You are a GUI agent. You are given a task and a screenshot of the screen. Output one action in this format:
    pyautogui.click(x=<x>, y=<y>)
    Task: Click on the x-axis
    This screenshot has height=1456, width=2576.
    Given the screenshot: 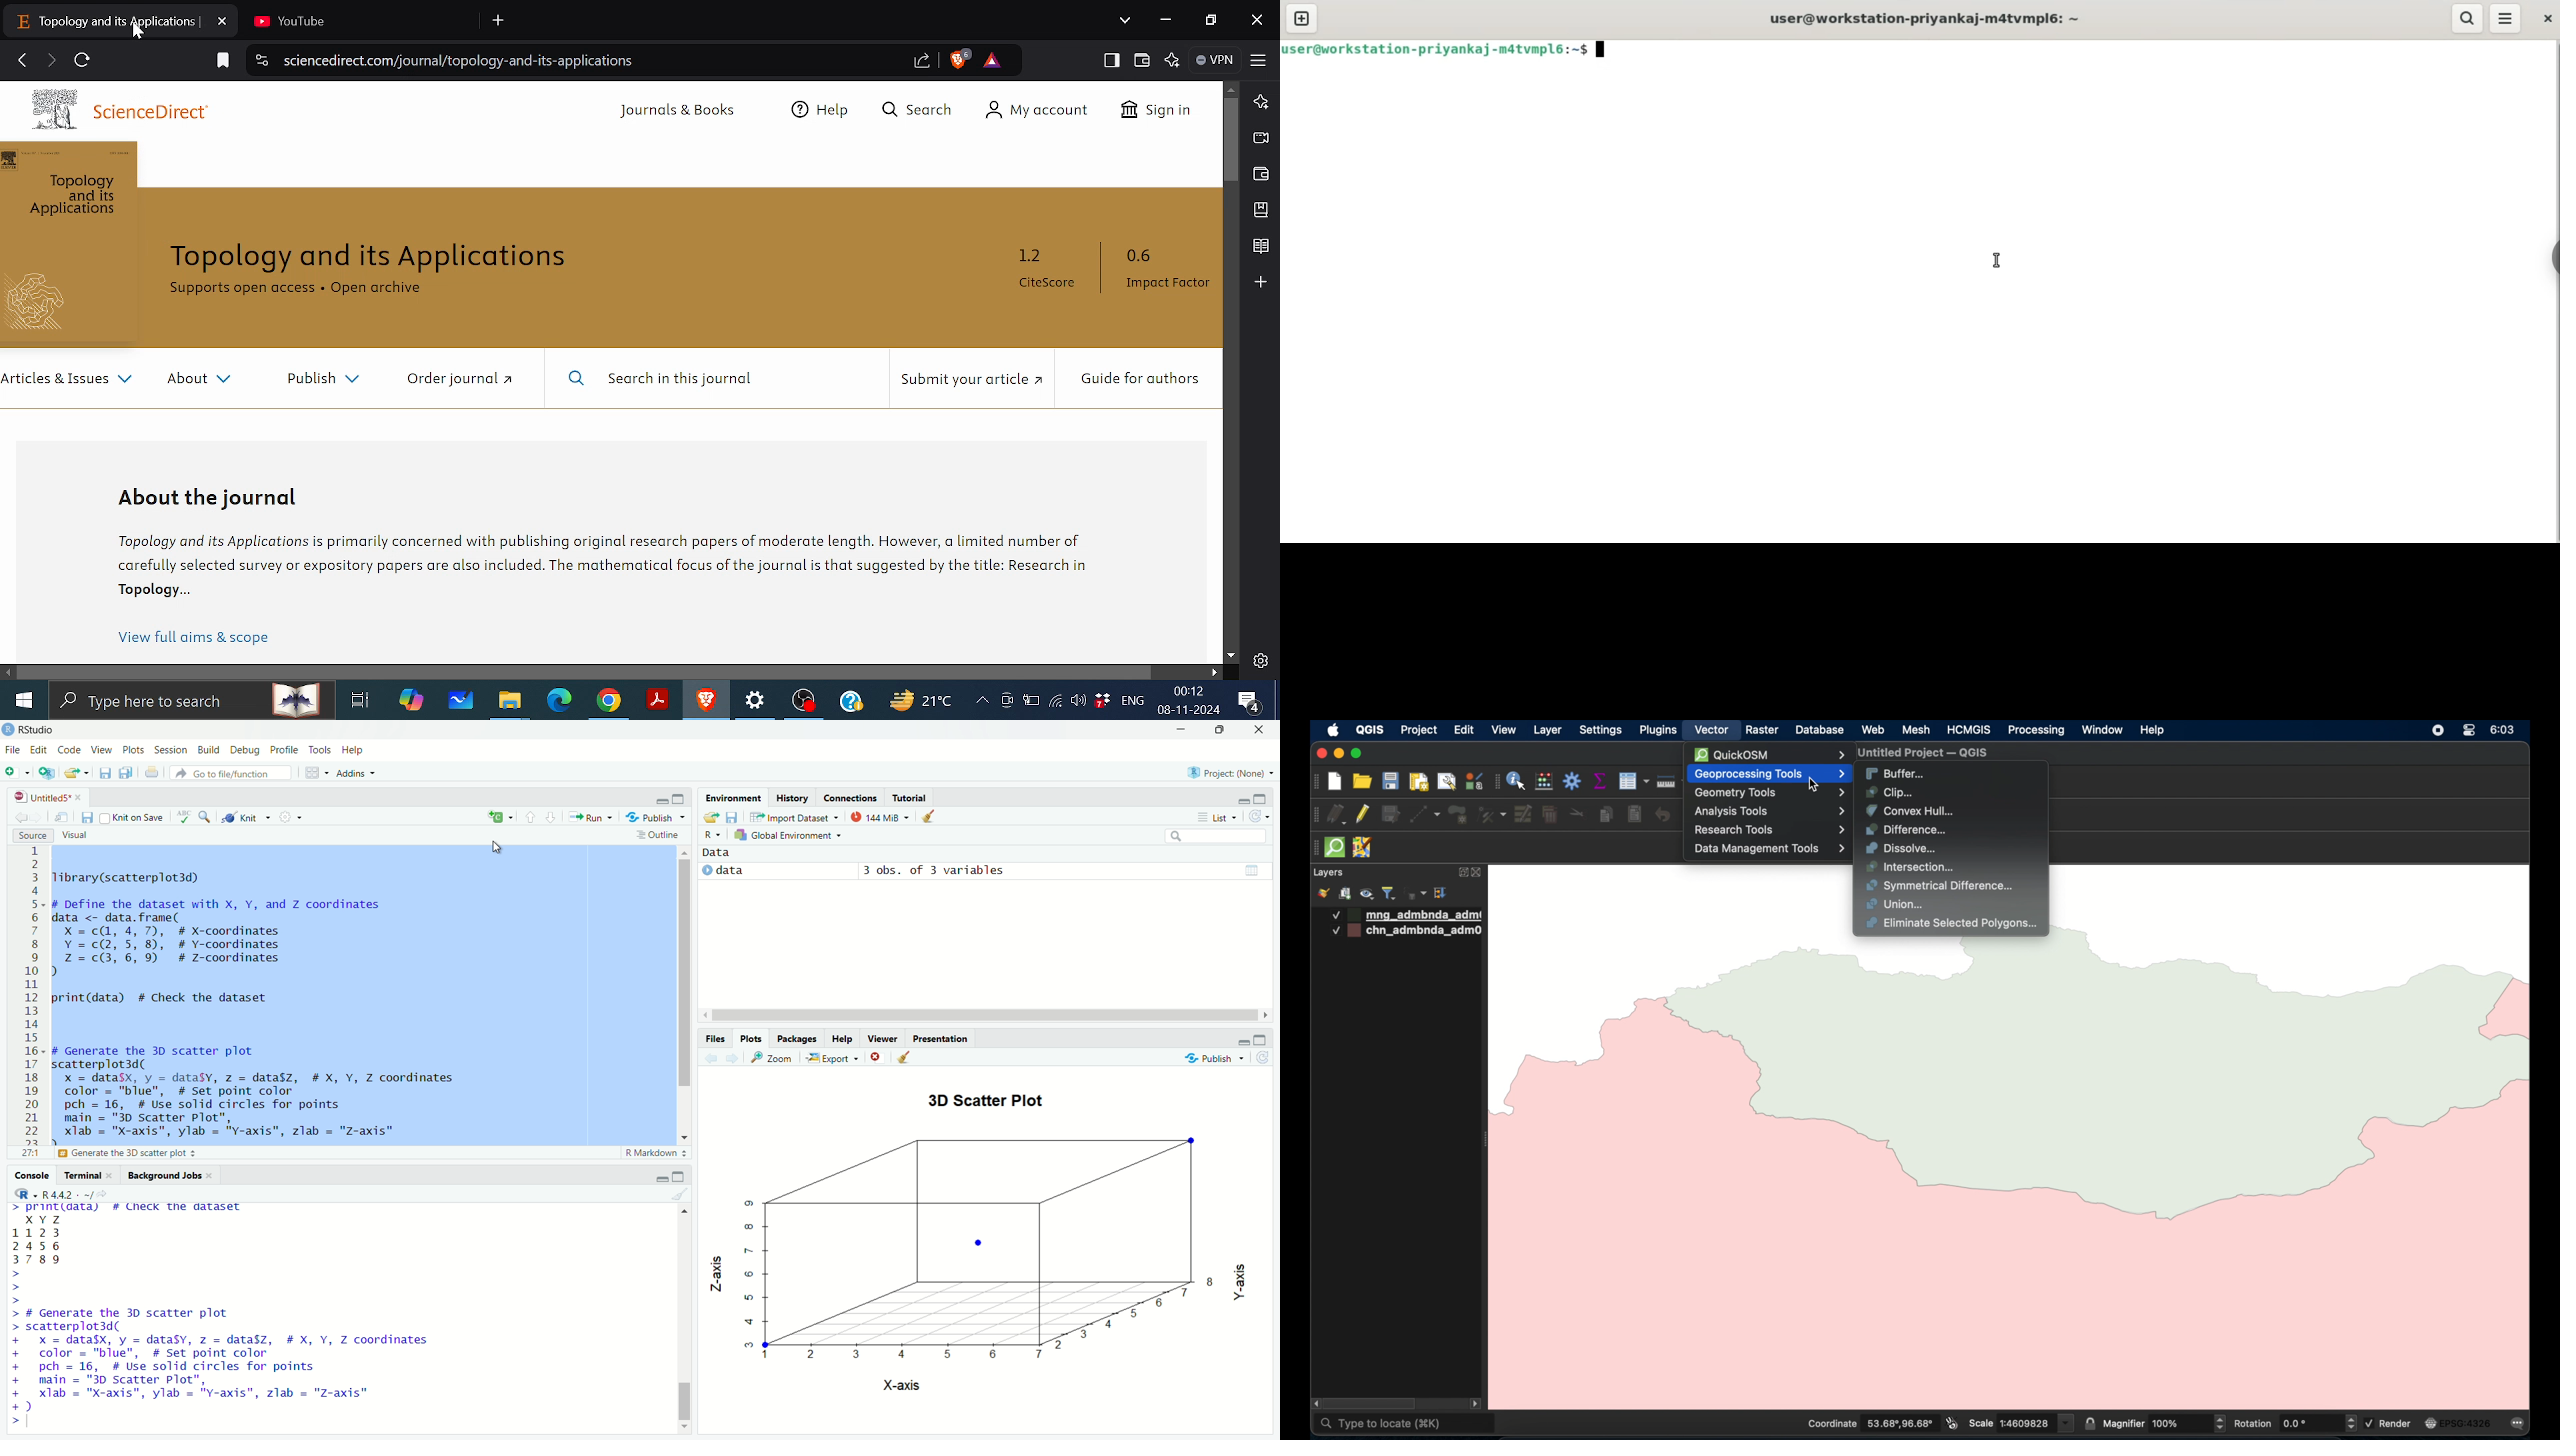 What is the action you would take?
    pyautogui.click(x=903, y=1384)
    